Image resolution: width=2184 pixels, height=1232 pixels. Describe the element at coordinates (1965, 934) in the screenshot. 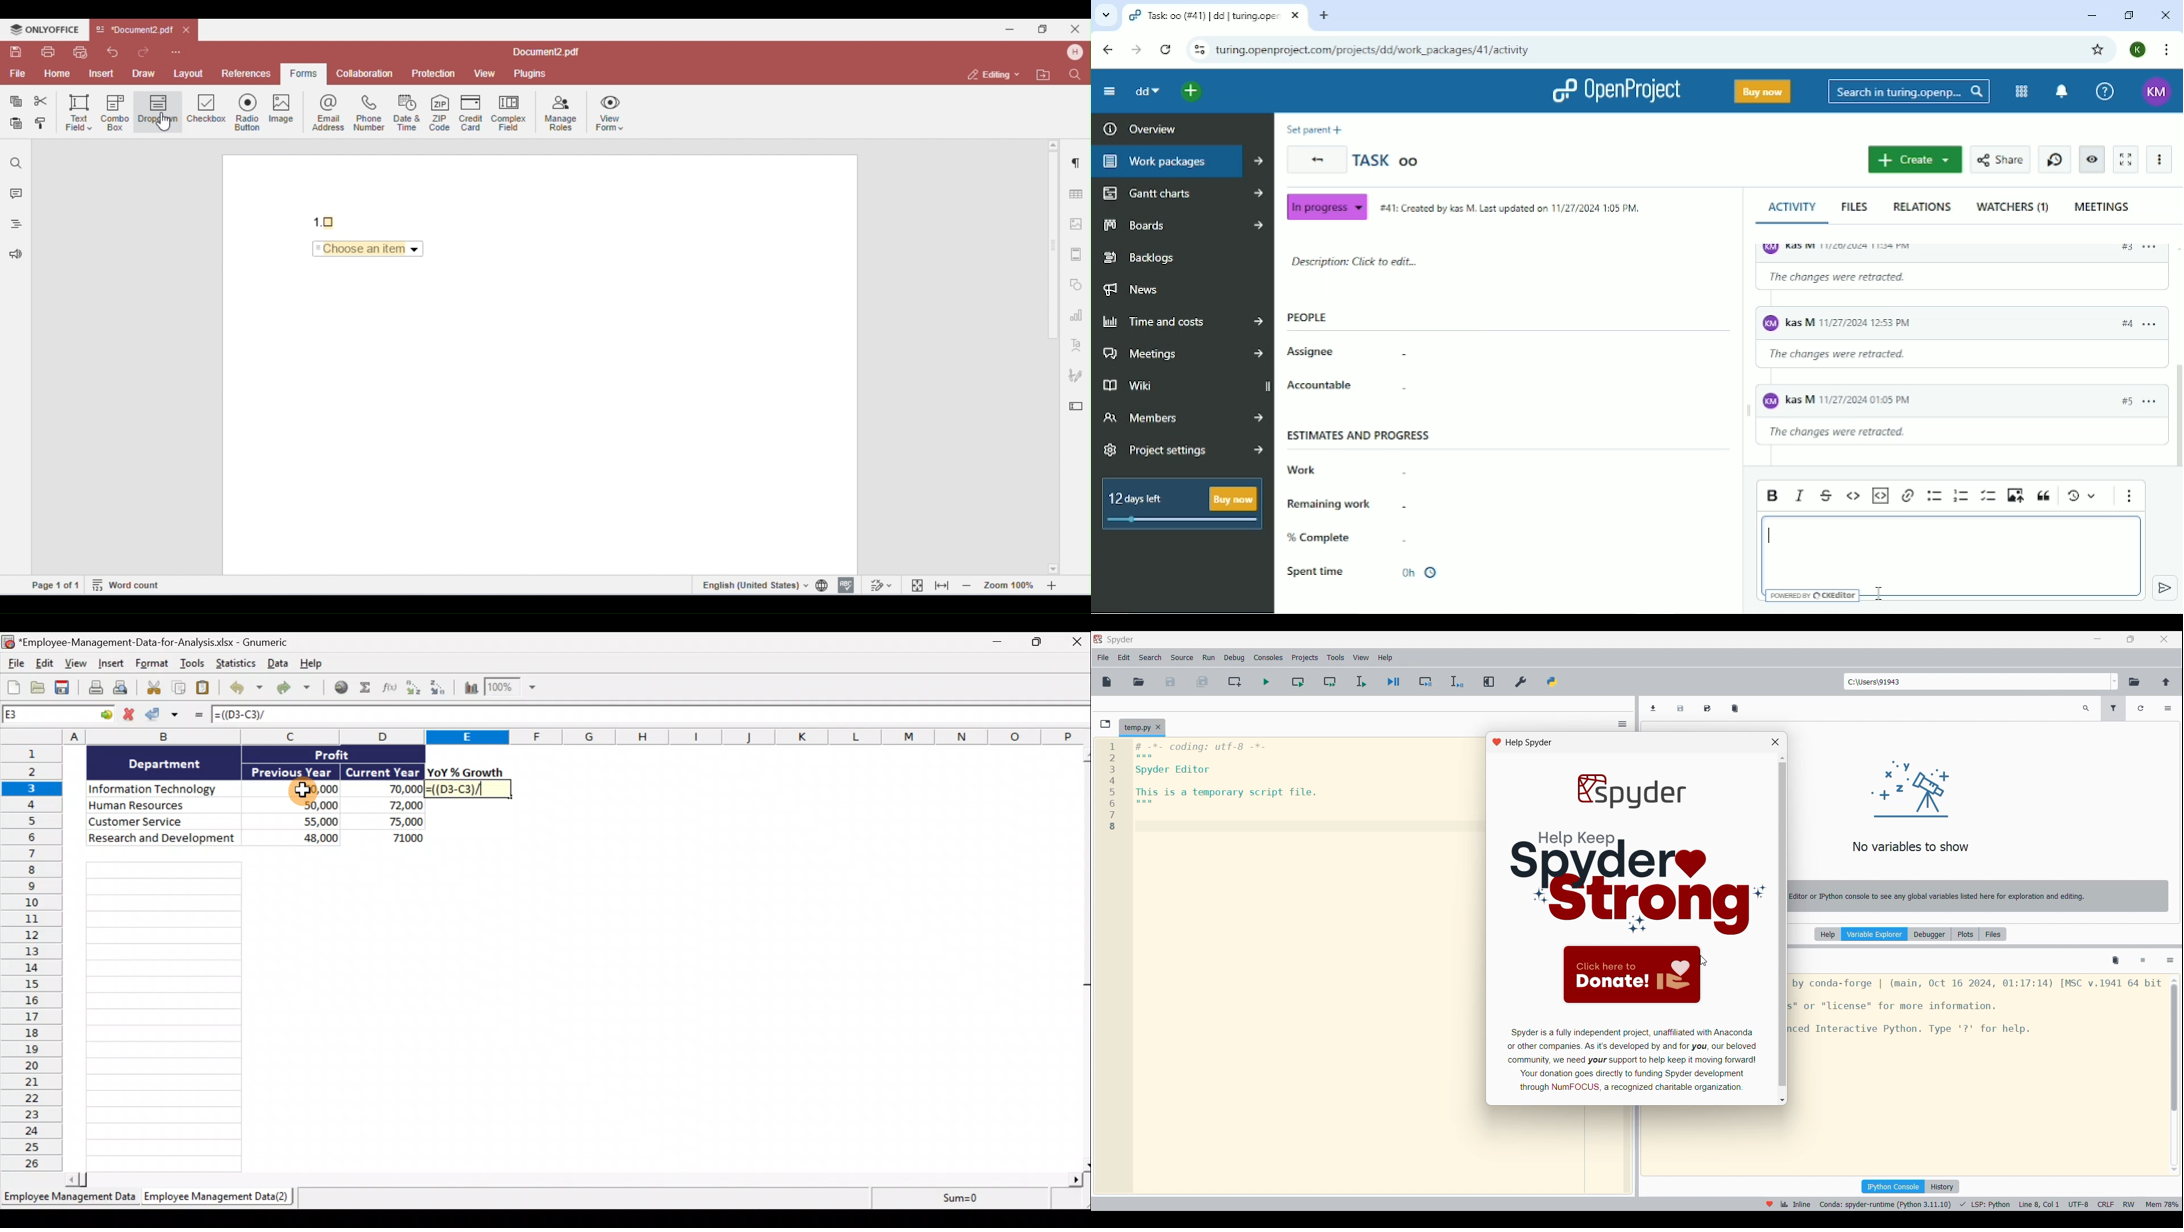

I see `Plots` at that location.